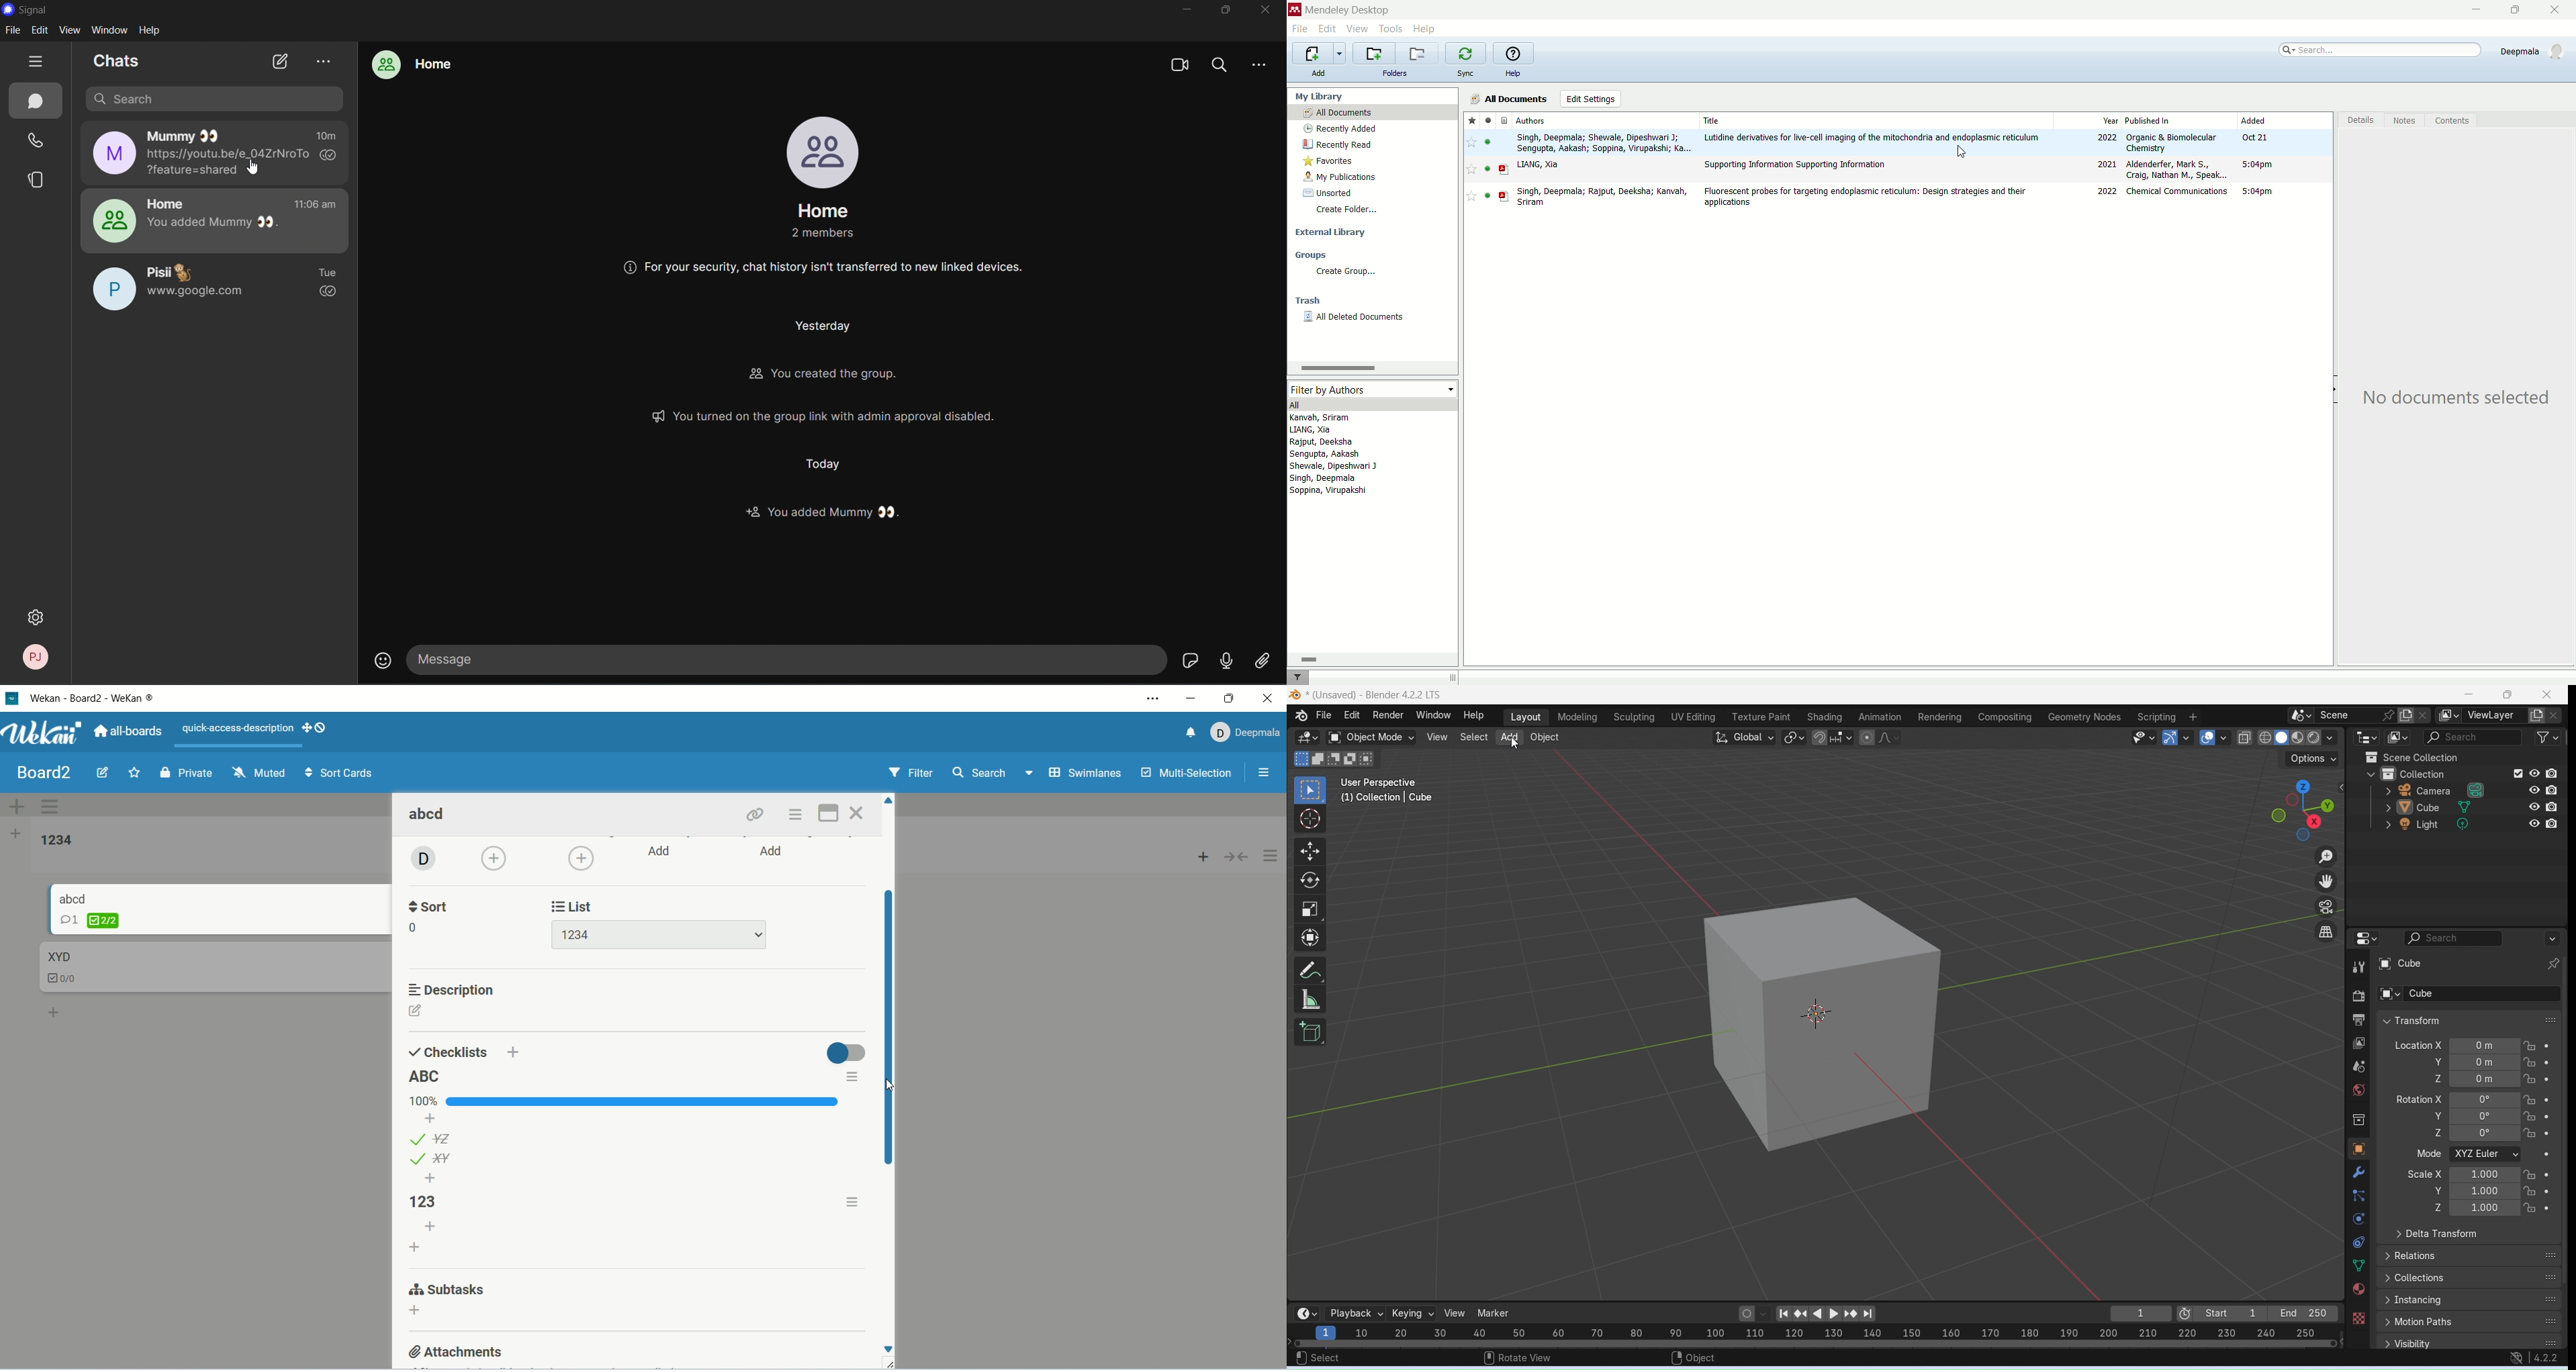 This screenshot has width=2576, height=1372. Describe the element at coordinates (1864, 197) in the screenshot. I see `Fluorescent probes for targeting endoplasmic reticulum: design strategies and their applications` at that location.